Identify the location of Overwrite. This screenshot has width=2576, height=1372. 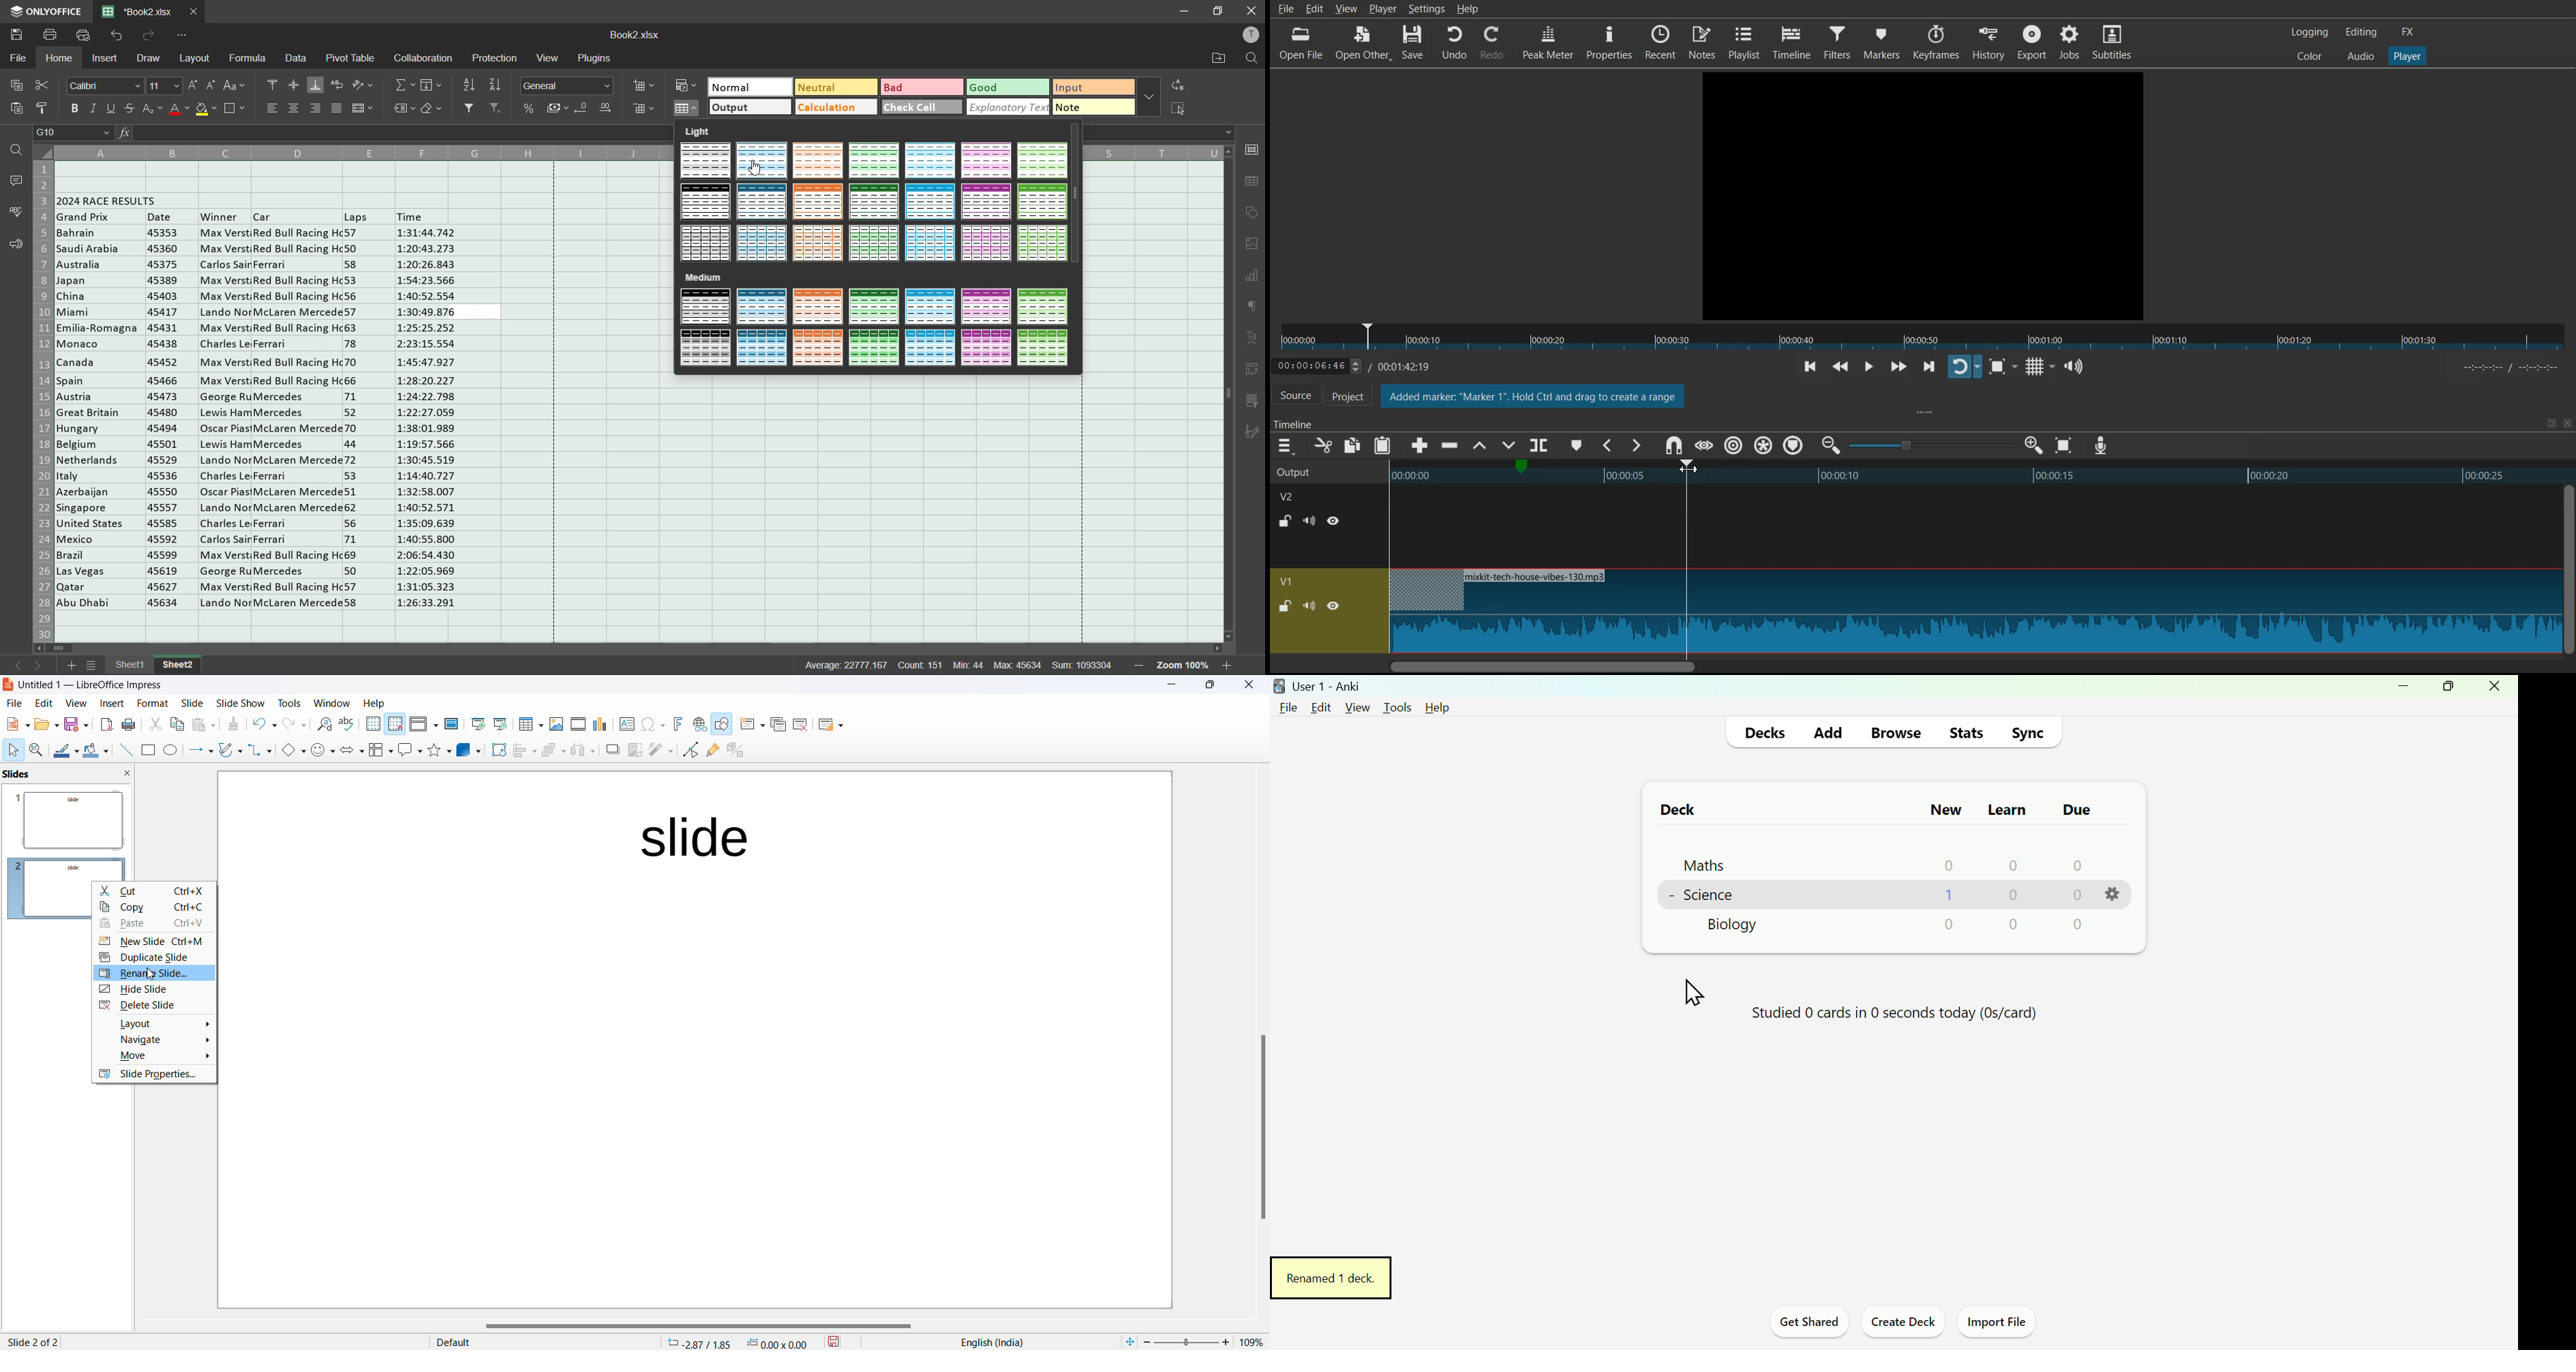
(1507, 447).